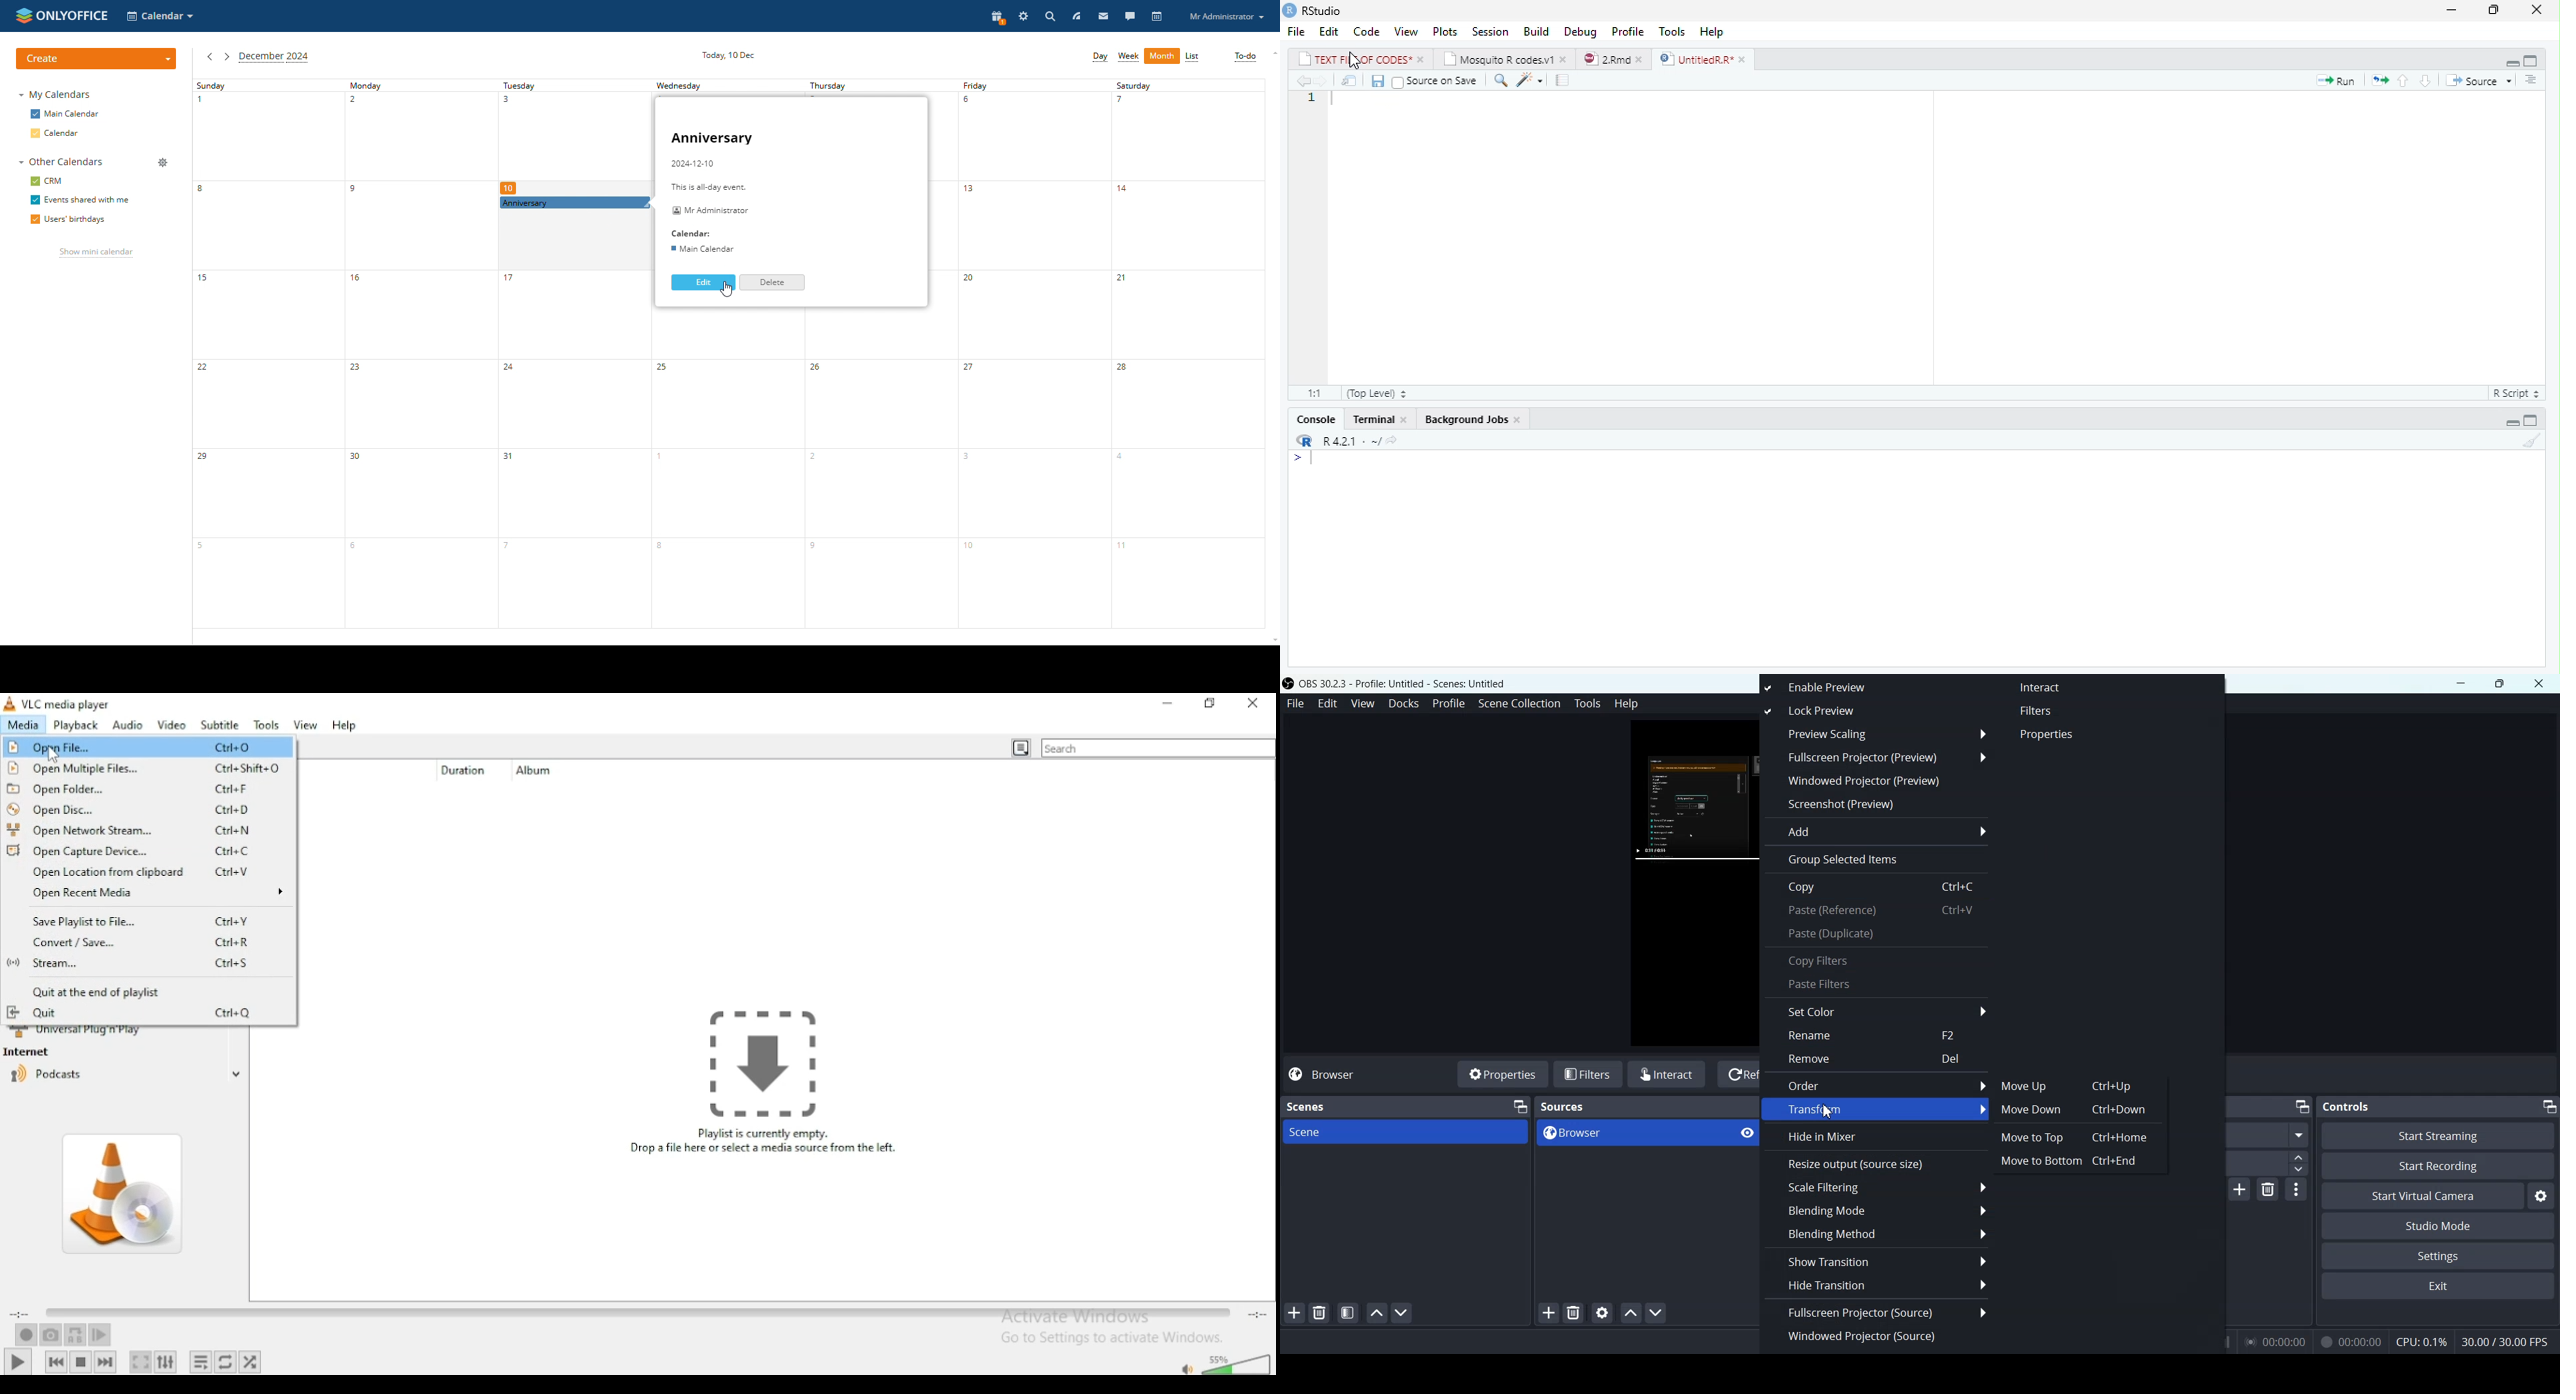  Describe the element at coordinates (723, 291) in the screenshot. I see `cursor` at that location.